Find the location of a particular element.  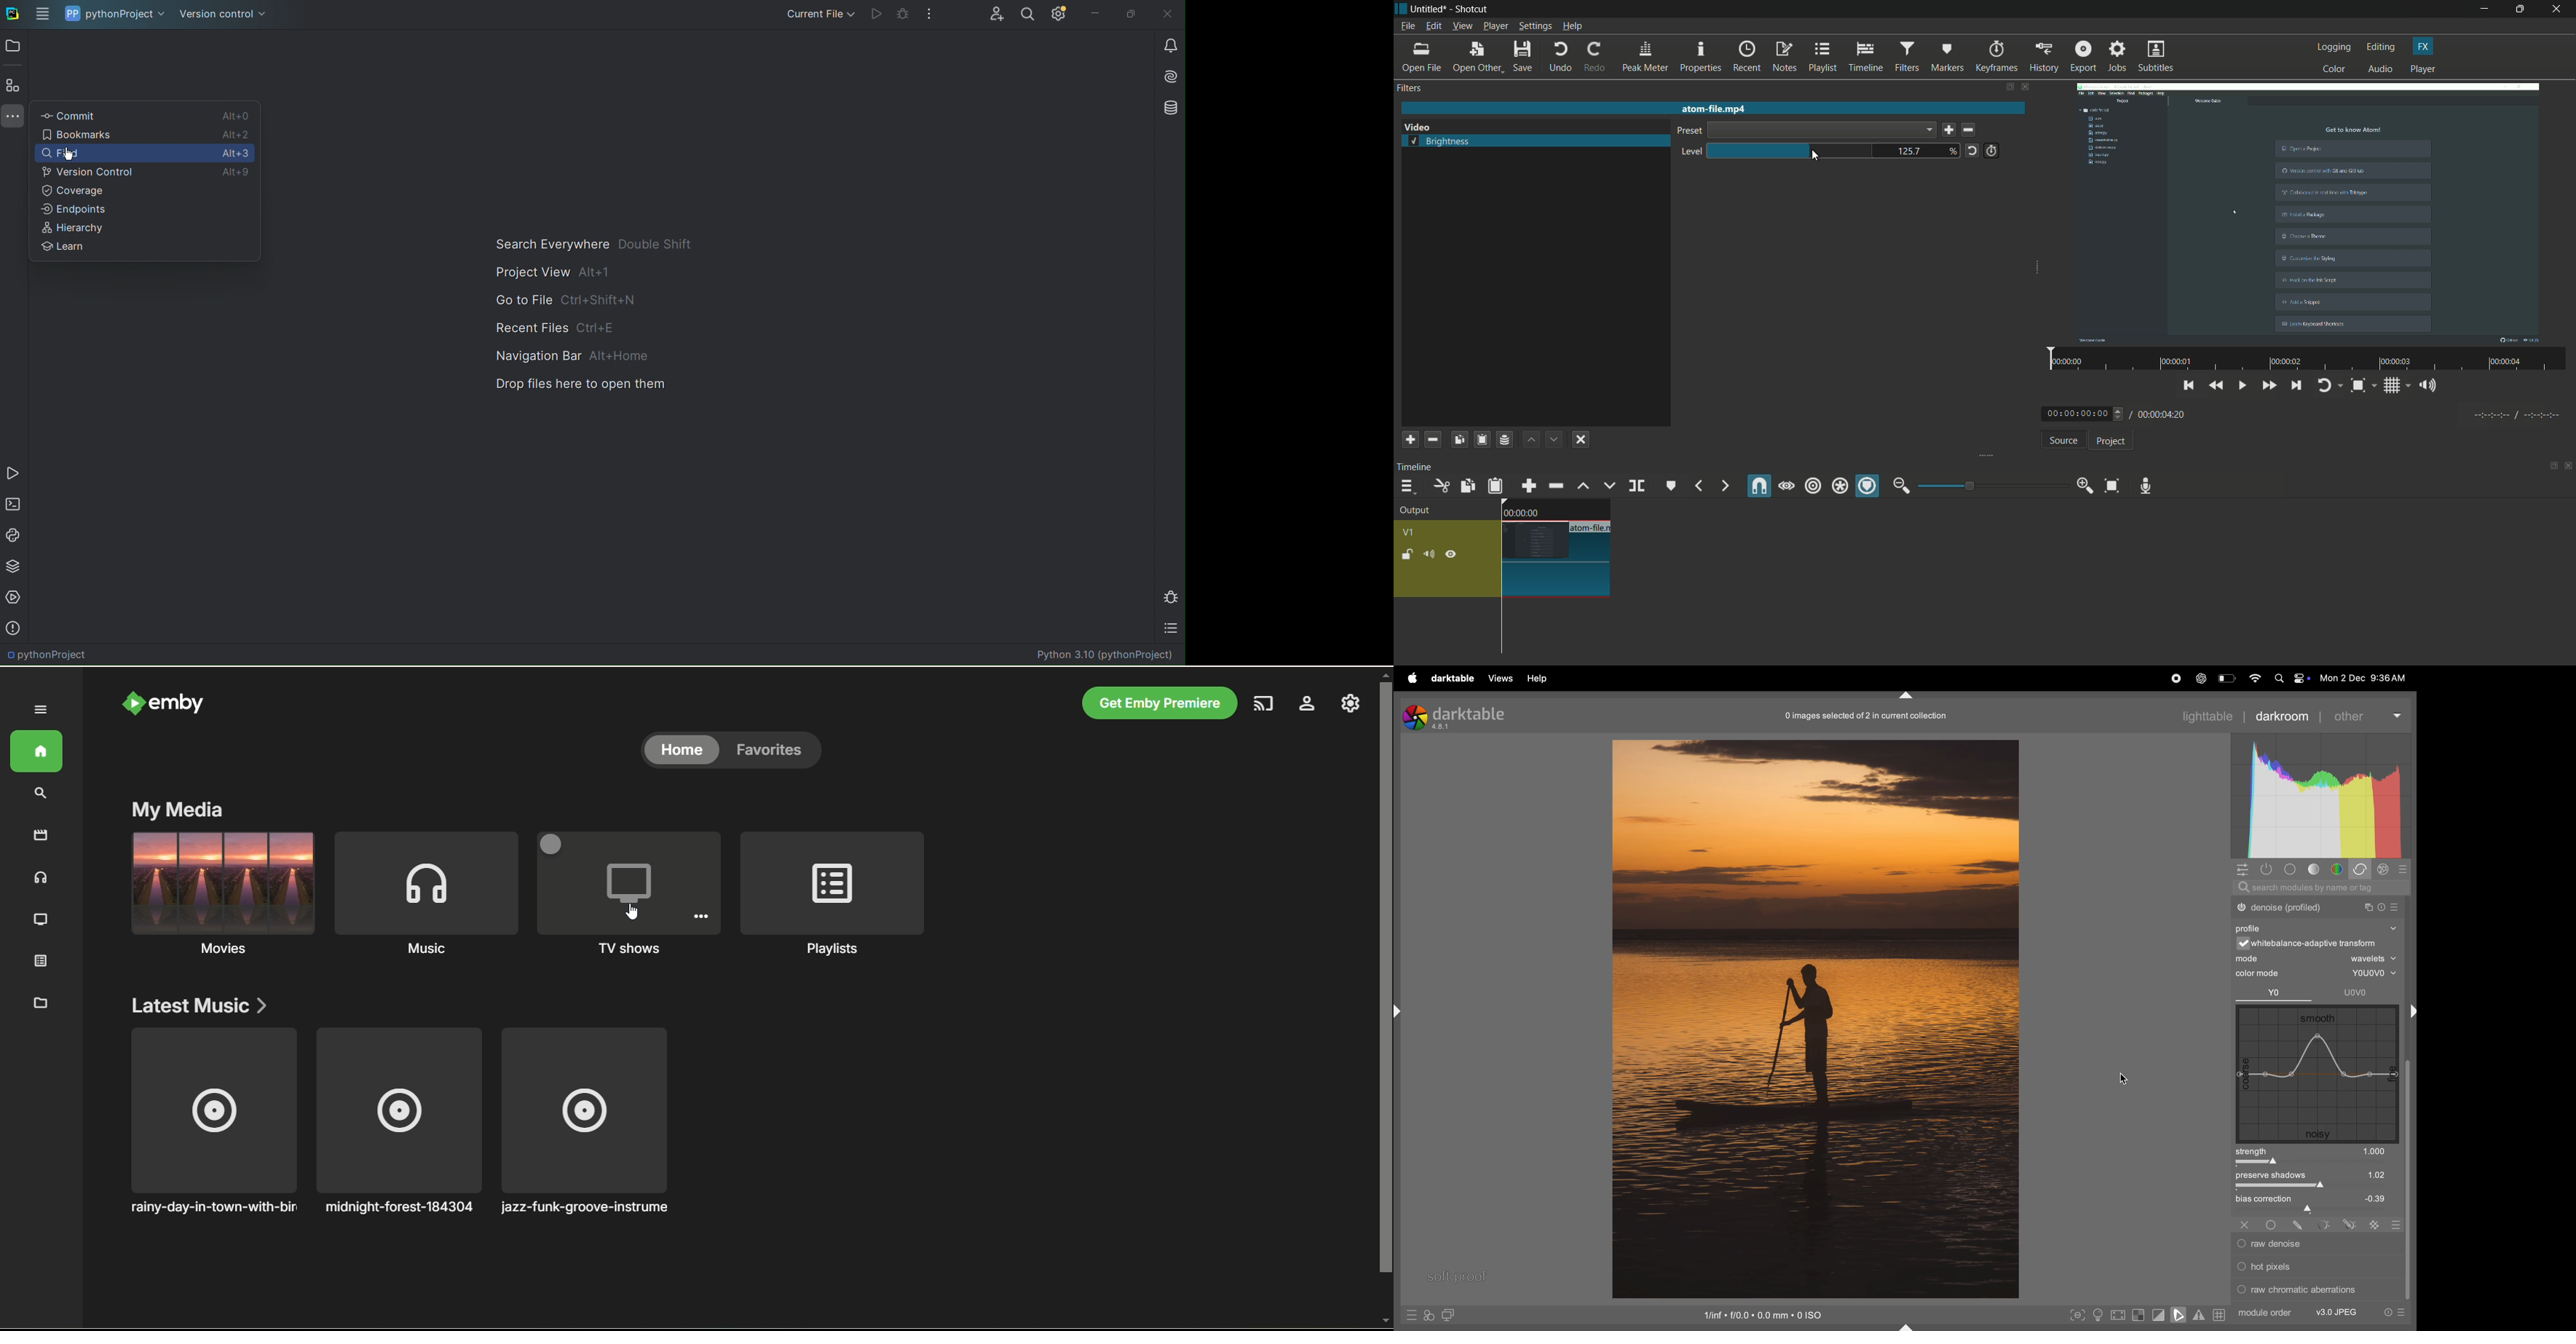

filters is located at coordinates (1411, 88).